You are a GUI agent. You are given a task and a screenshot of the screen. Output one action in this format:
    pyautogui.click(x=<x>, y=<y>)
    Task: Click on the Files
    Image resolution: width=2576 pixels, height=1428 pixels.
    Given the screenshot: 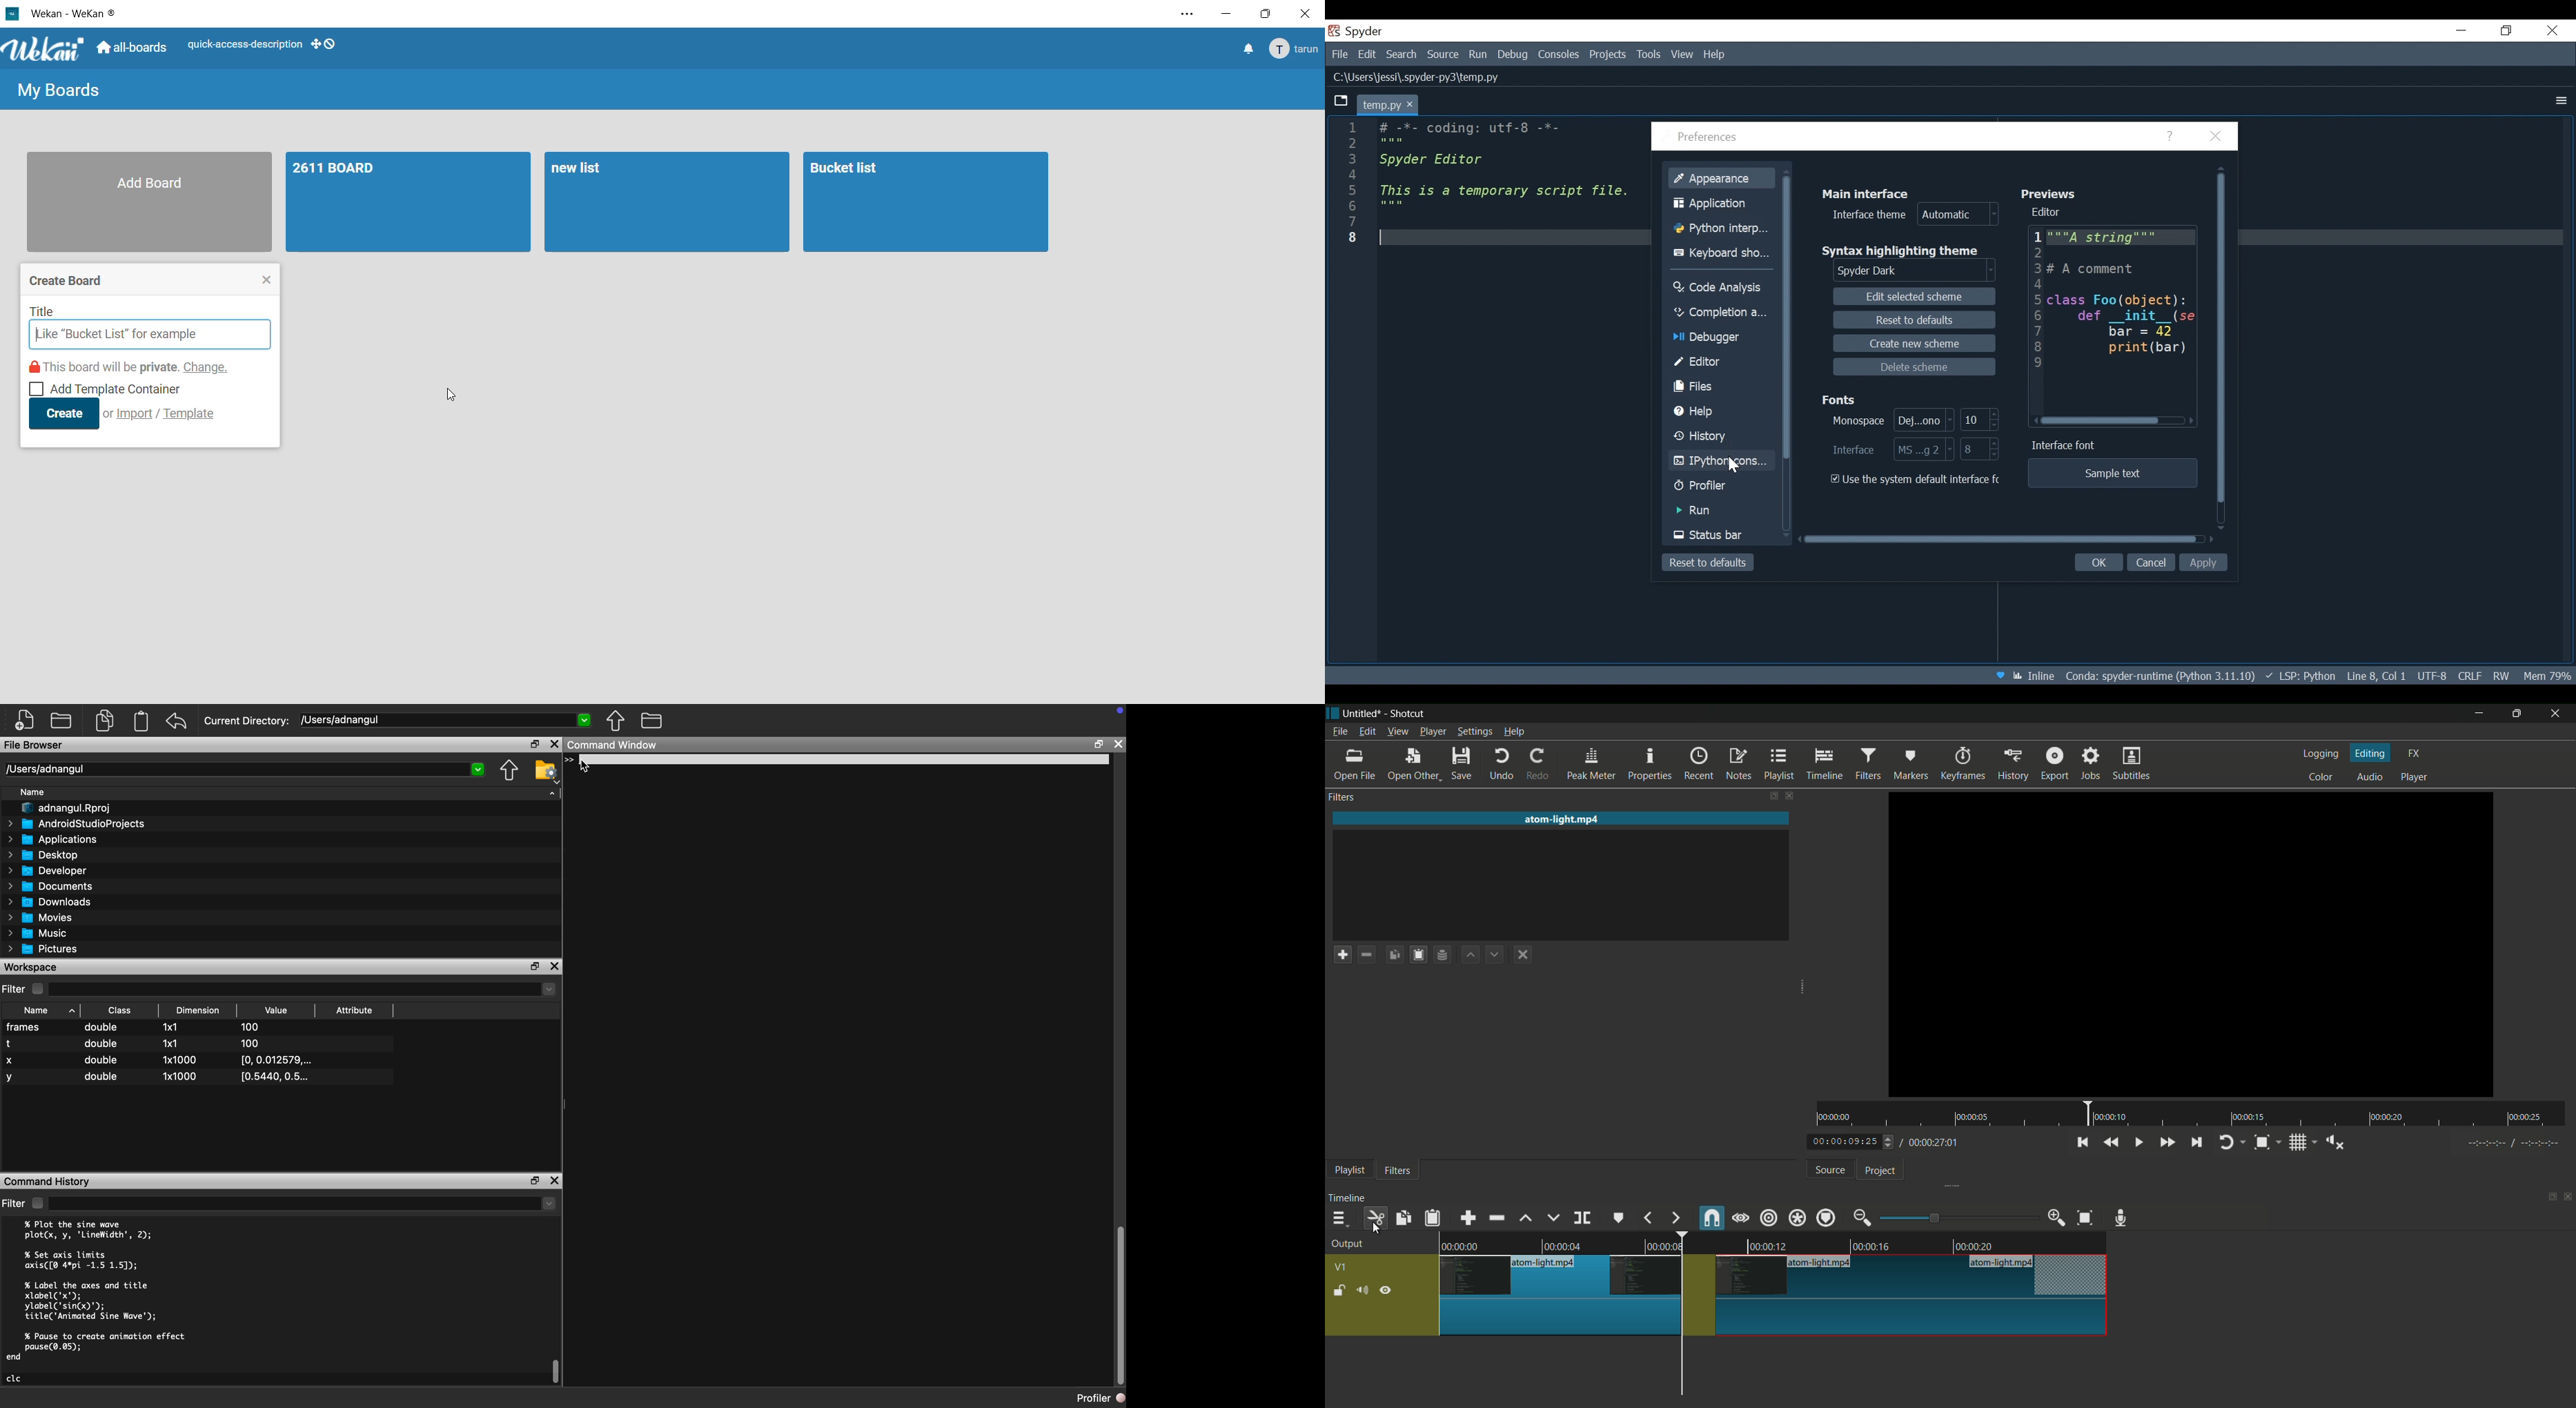 What is the action you would take?
    pyautogui.click(x=1720, y=387)
    